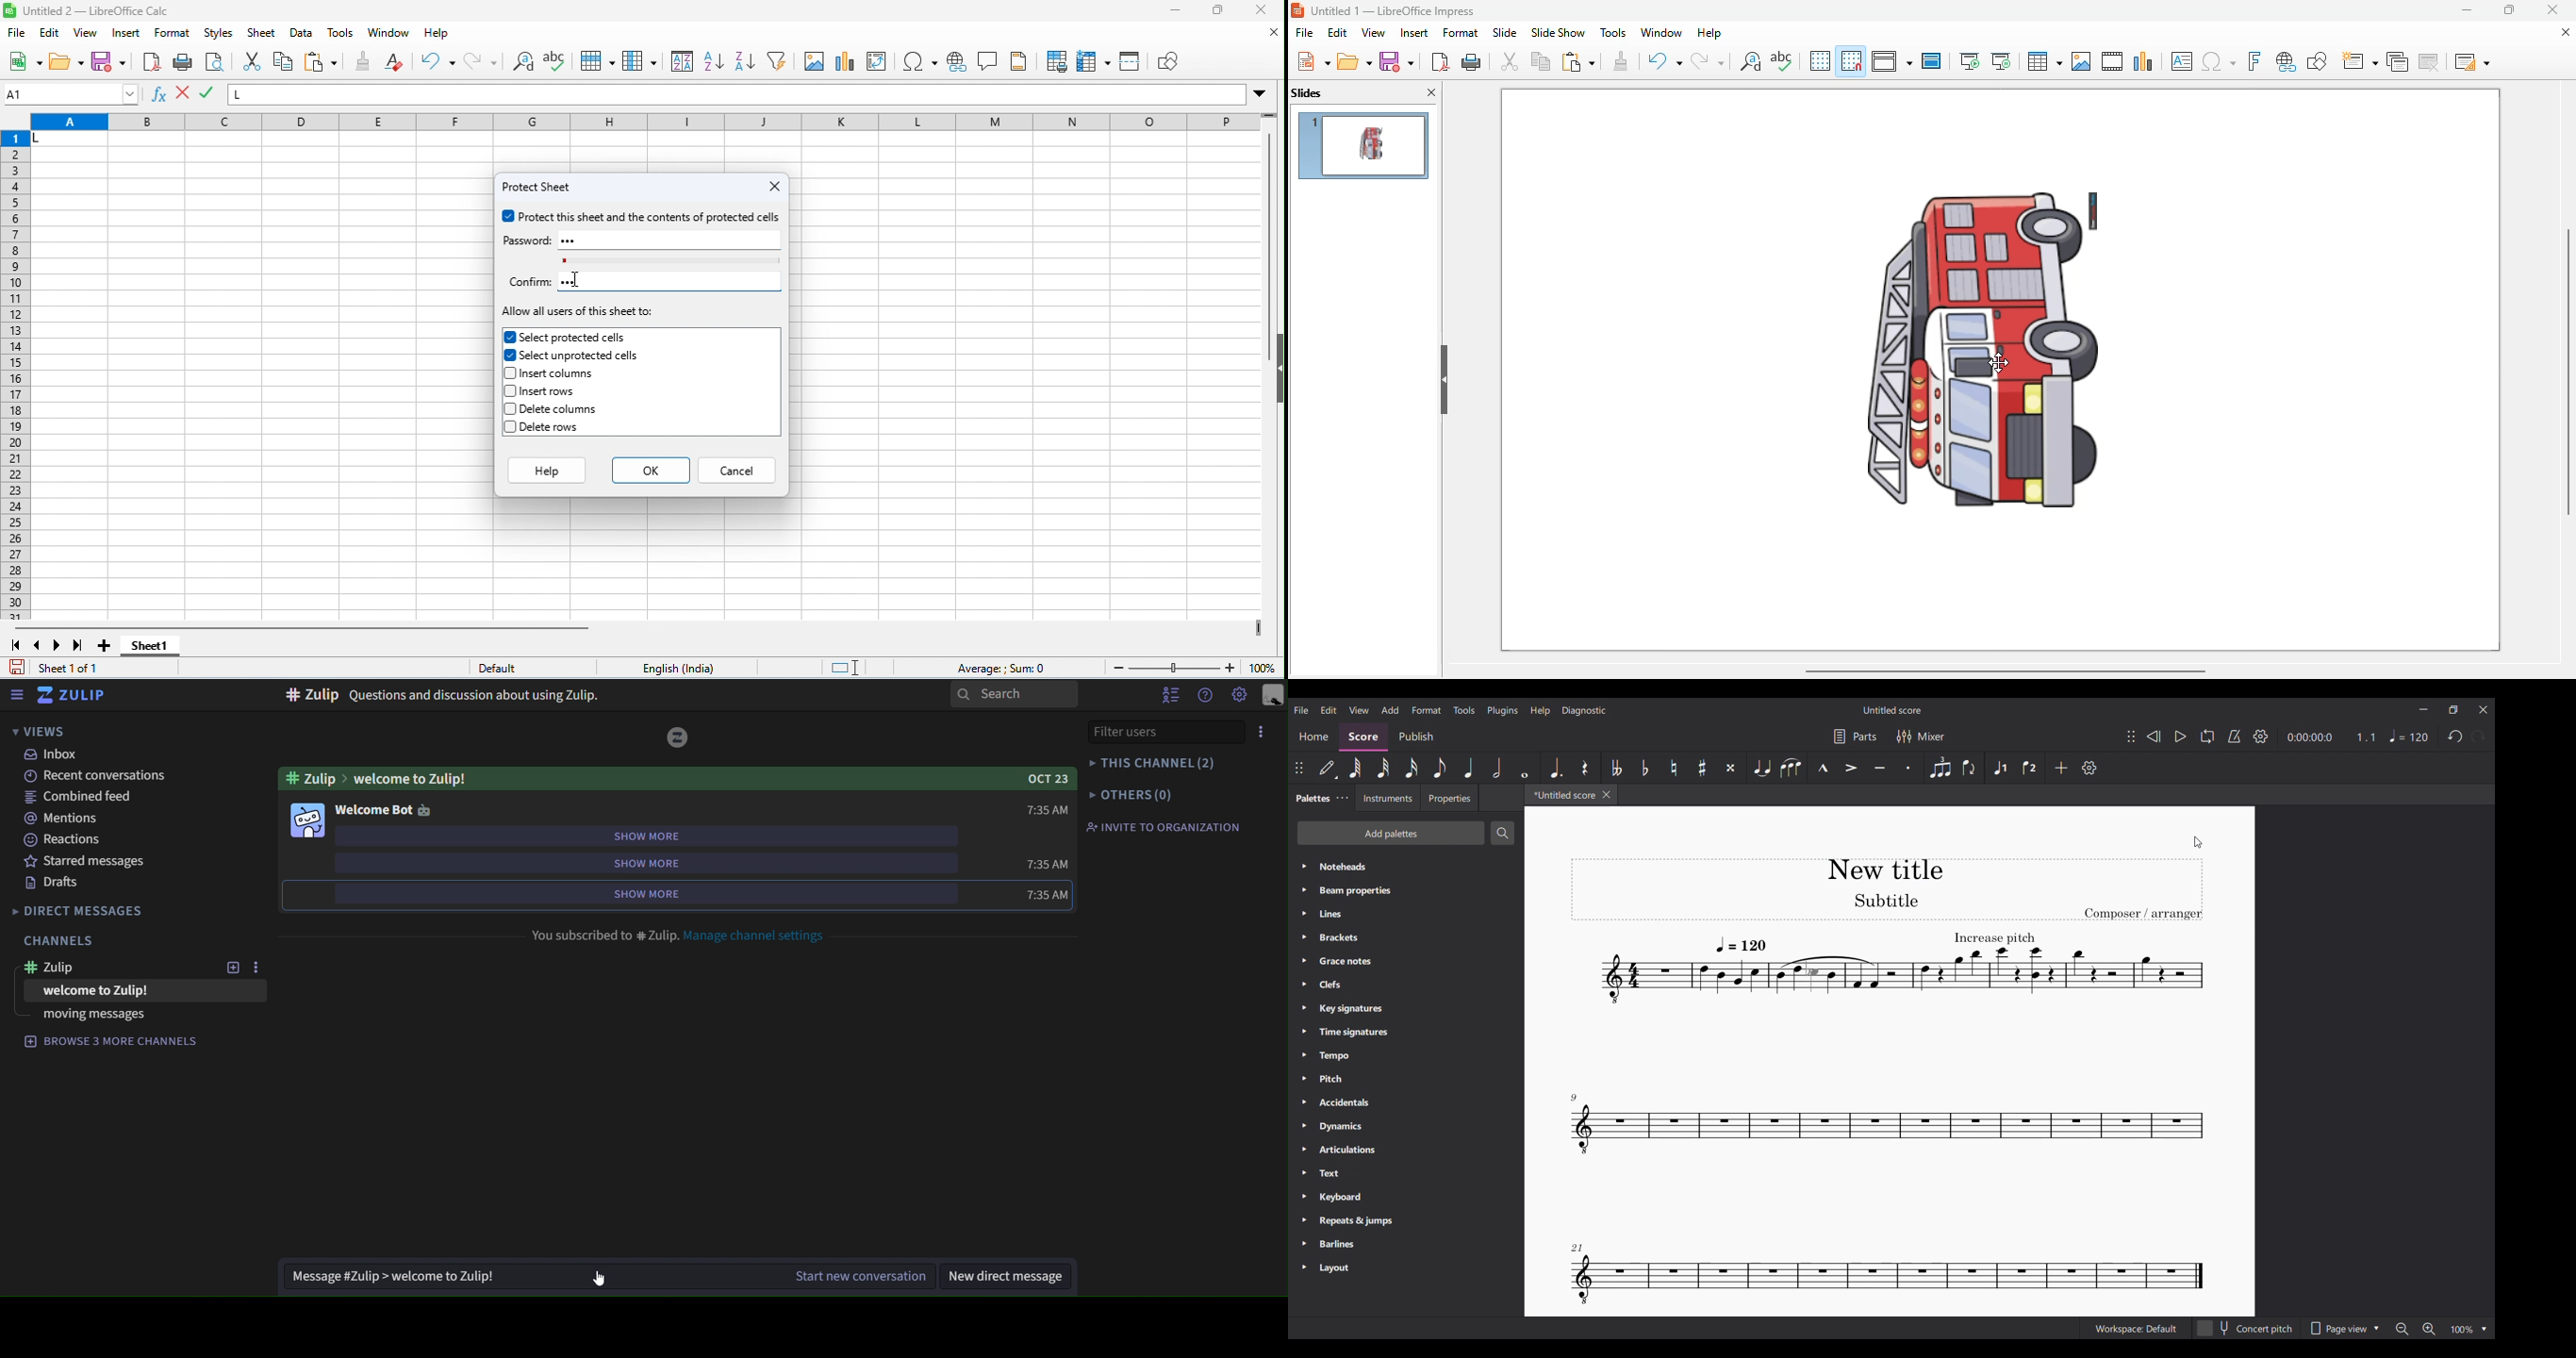  I want to click on 64th note, so click(1355, 768).